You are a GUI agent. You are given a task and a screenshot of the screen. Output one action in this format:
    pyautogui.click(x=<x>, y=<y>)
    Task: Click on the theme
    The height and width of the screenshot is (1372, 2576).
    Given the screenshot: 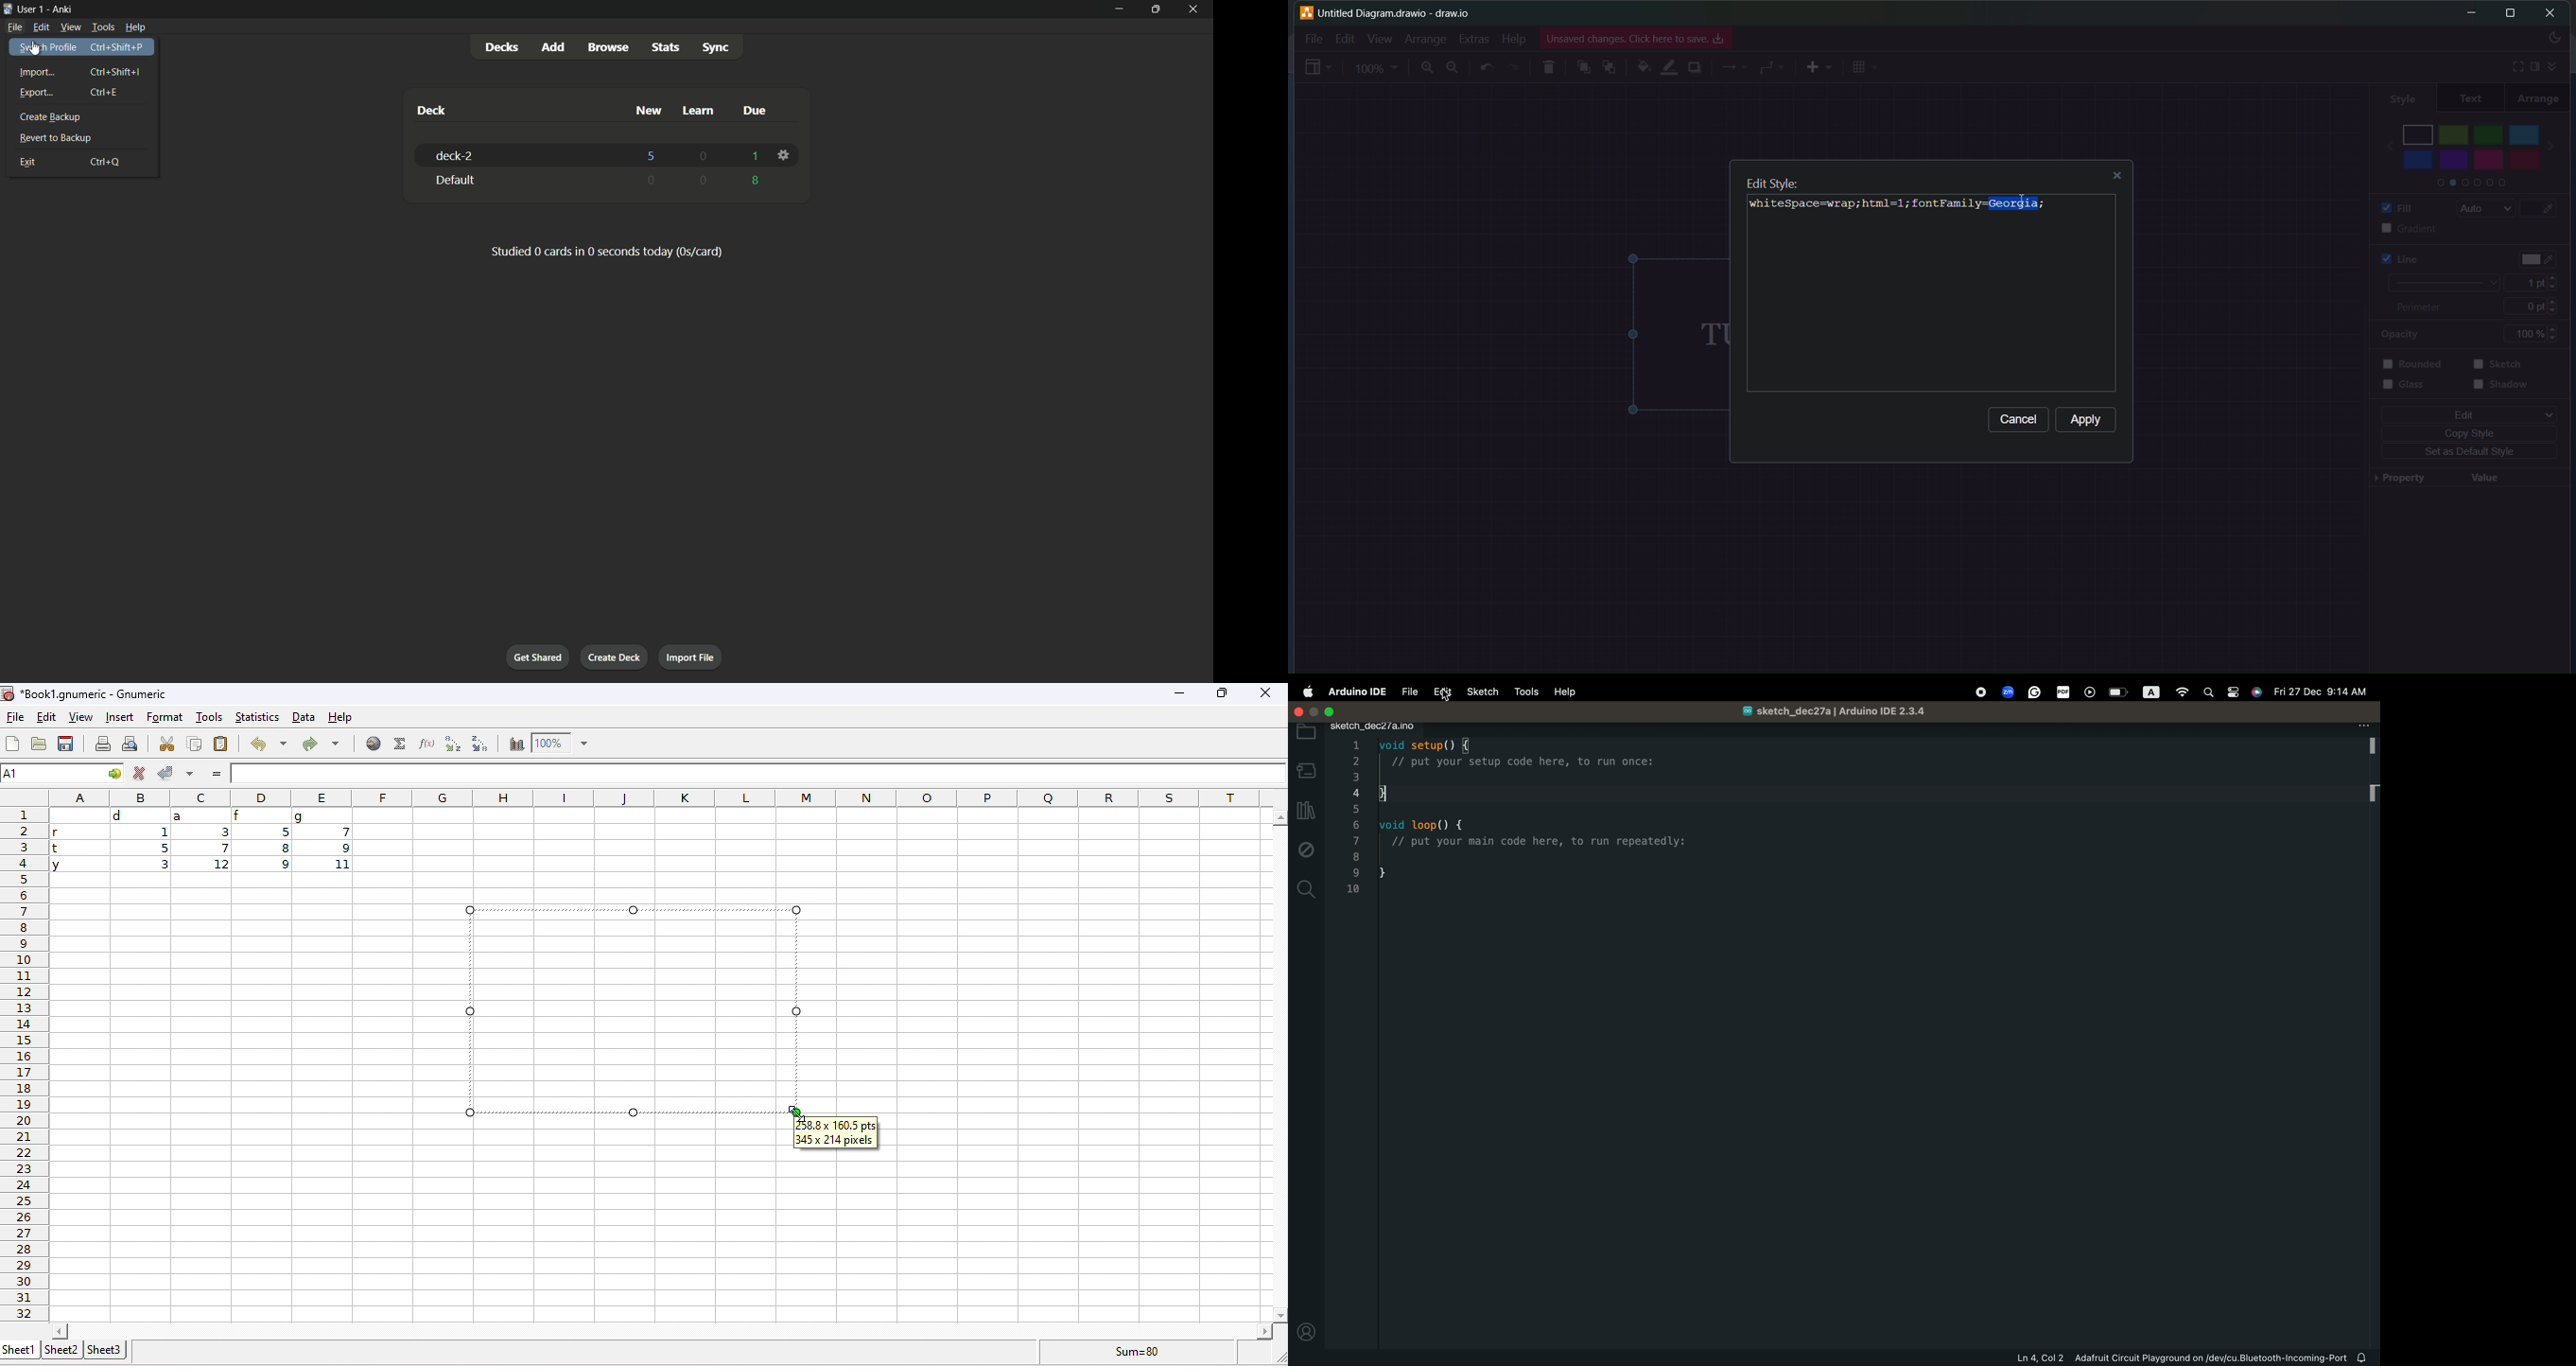 What is the action you would take?
    pyautogui.click(x=2553, y=40)
    